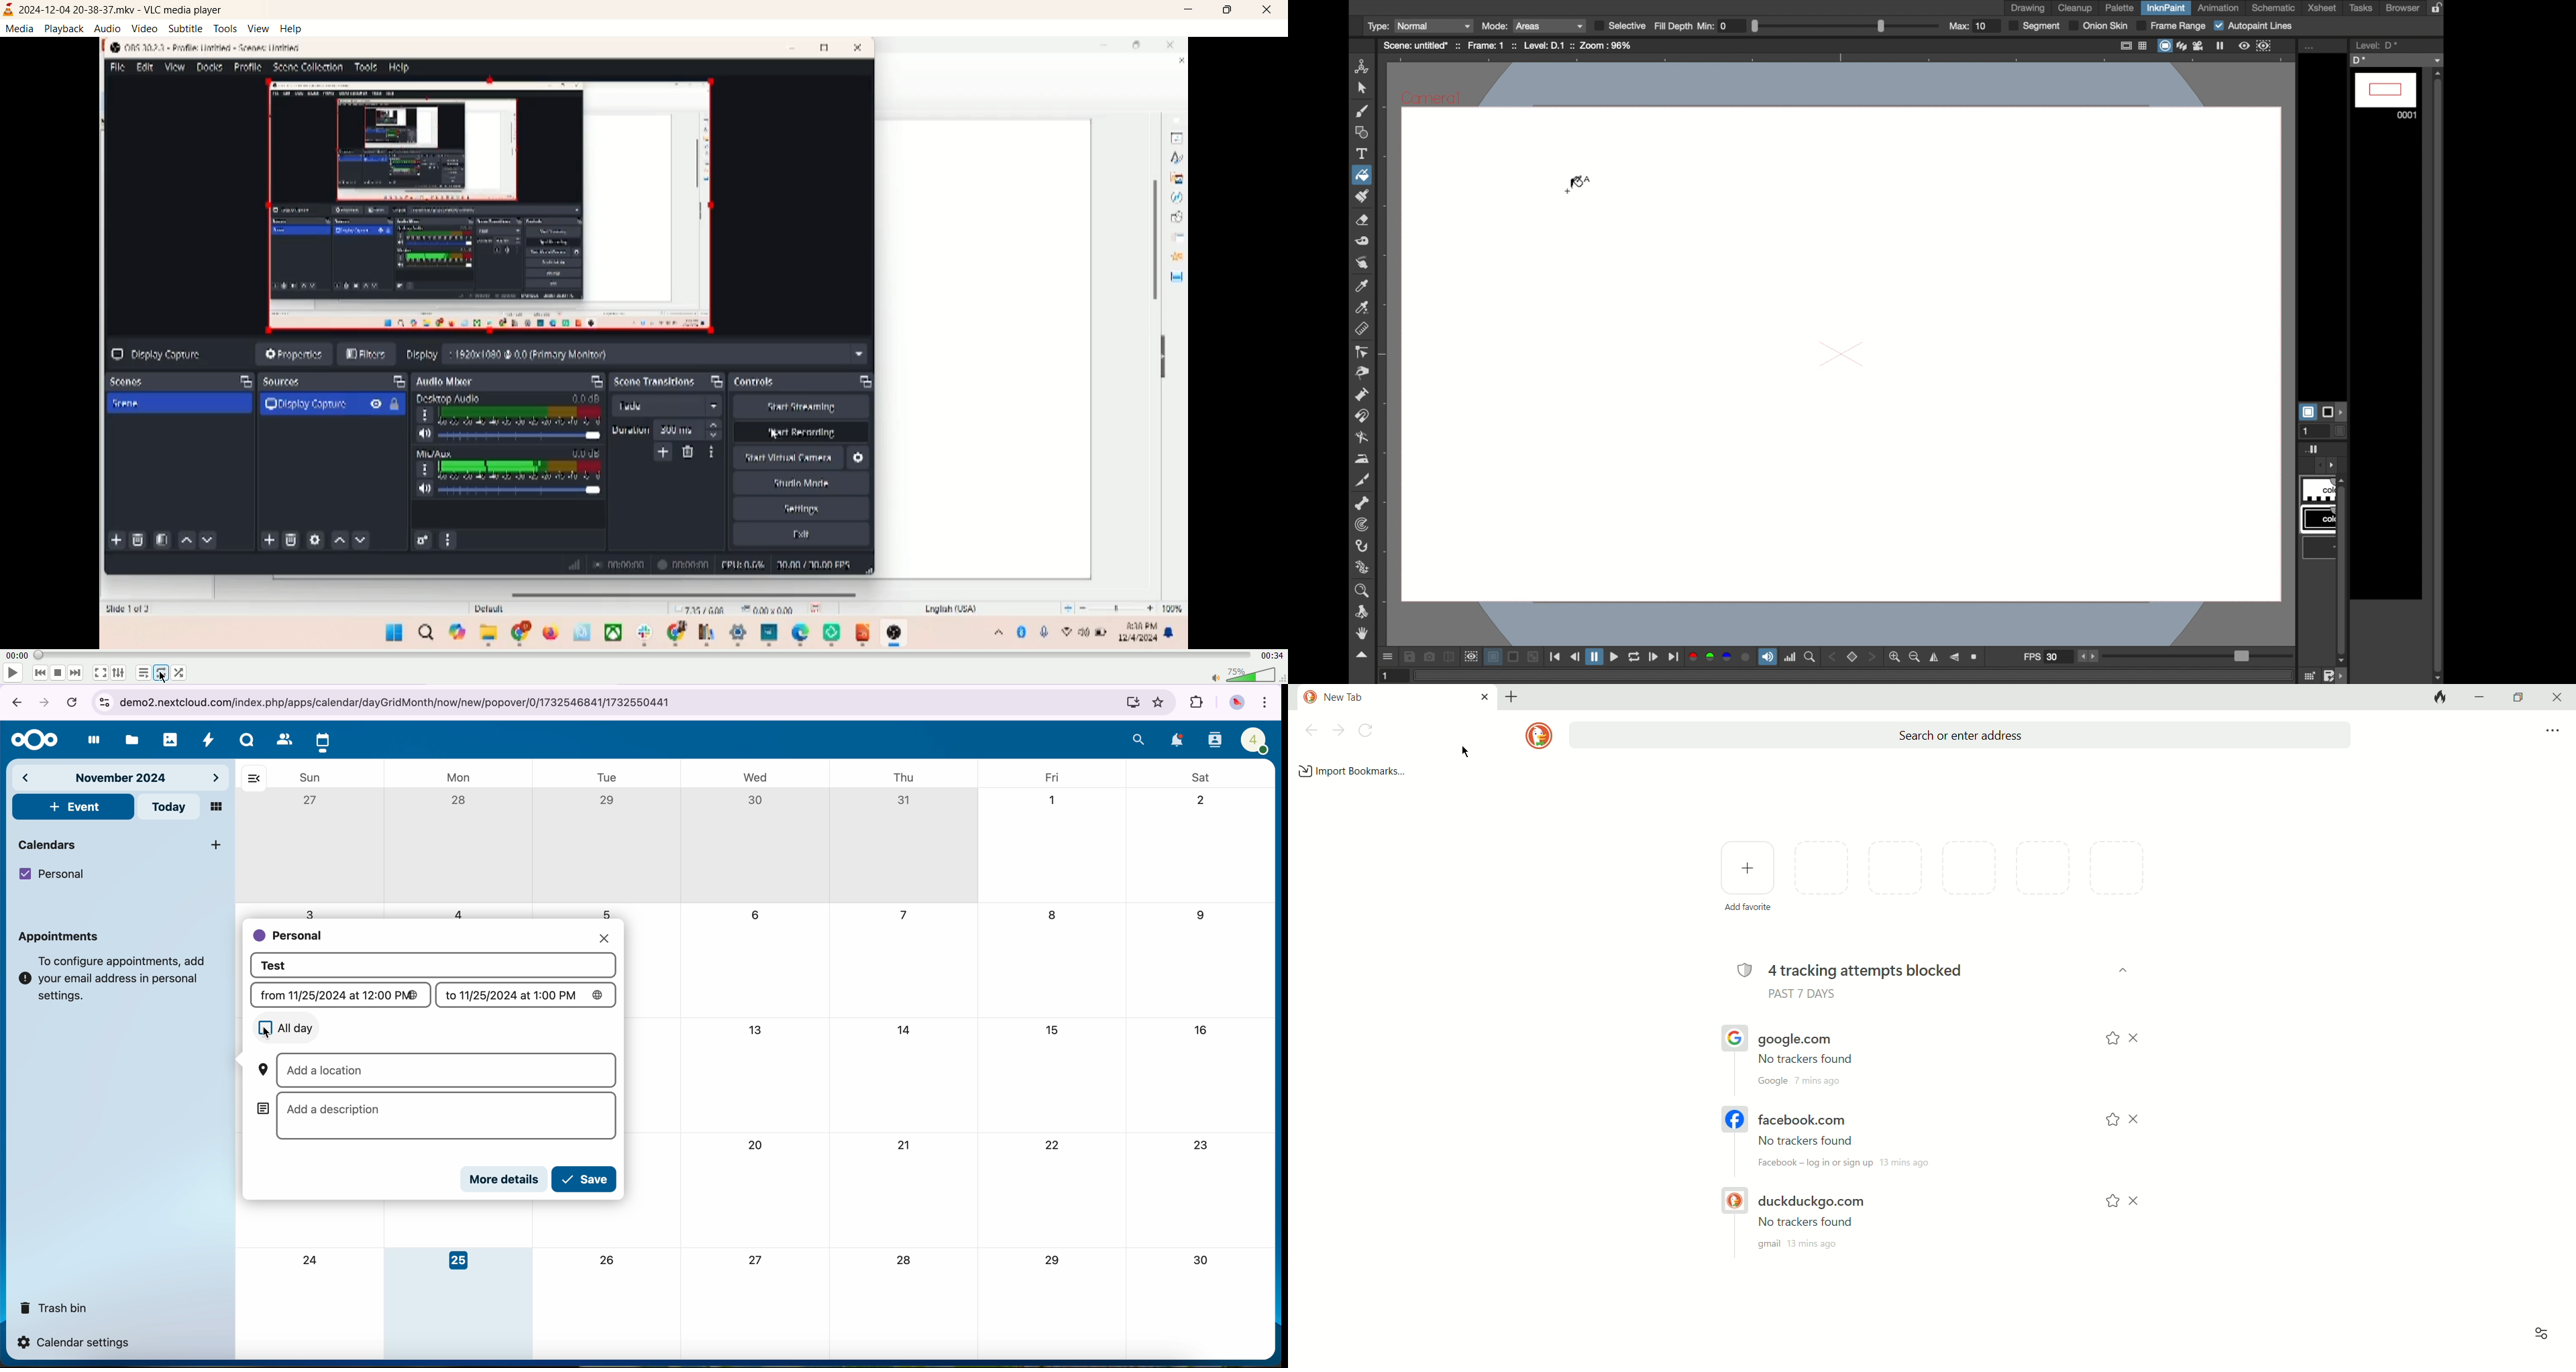 This screenshot has width=2576, height=1372. Describe the element at coordinates (103, 703) in the screenshot. I see `controls` at that location.